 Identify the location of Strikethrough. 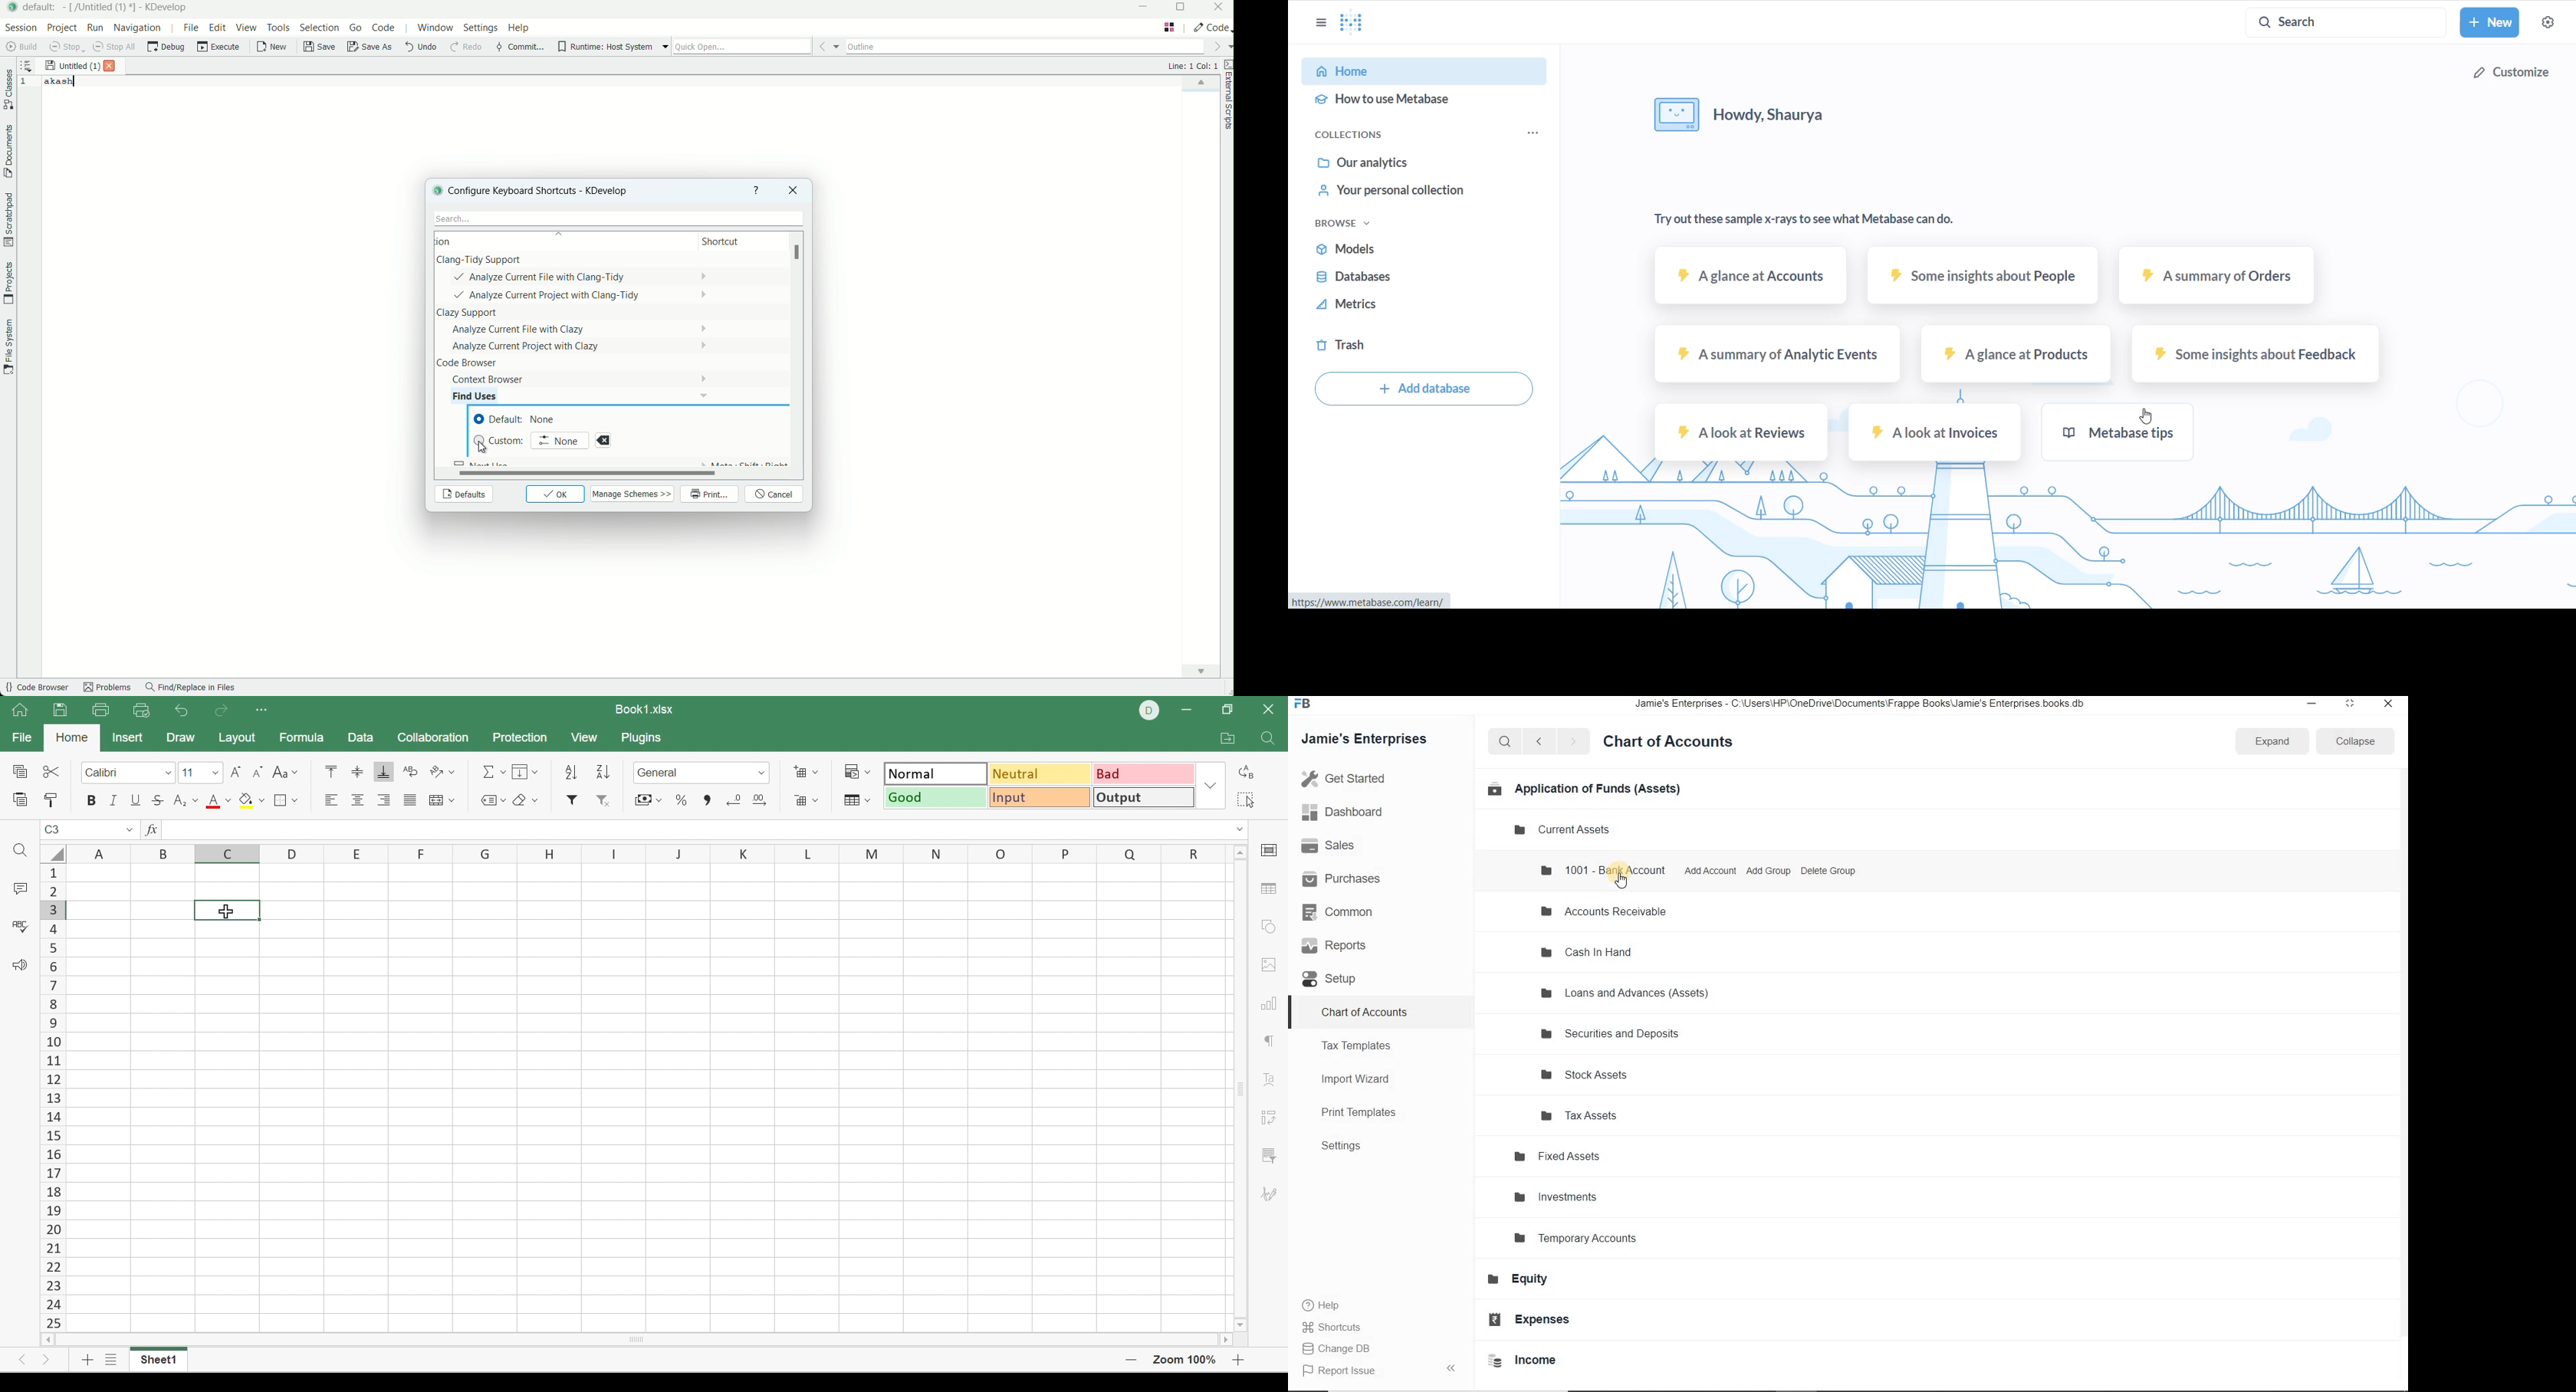
(160, 803).